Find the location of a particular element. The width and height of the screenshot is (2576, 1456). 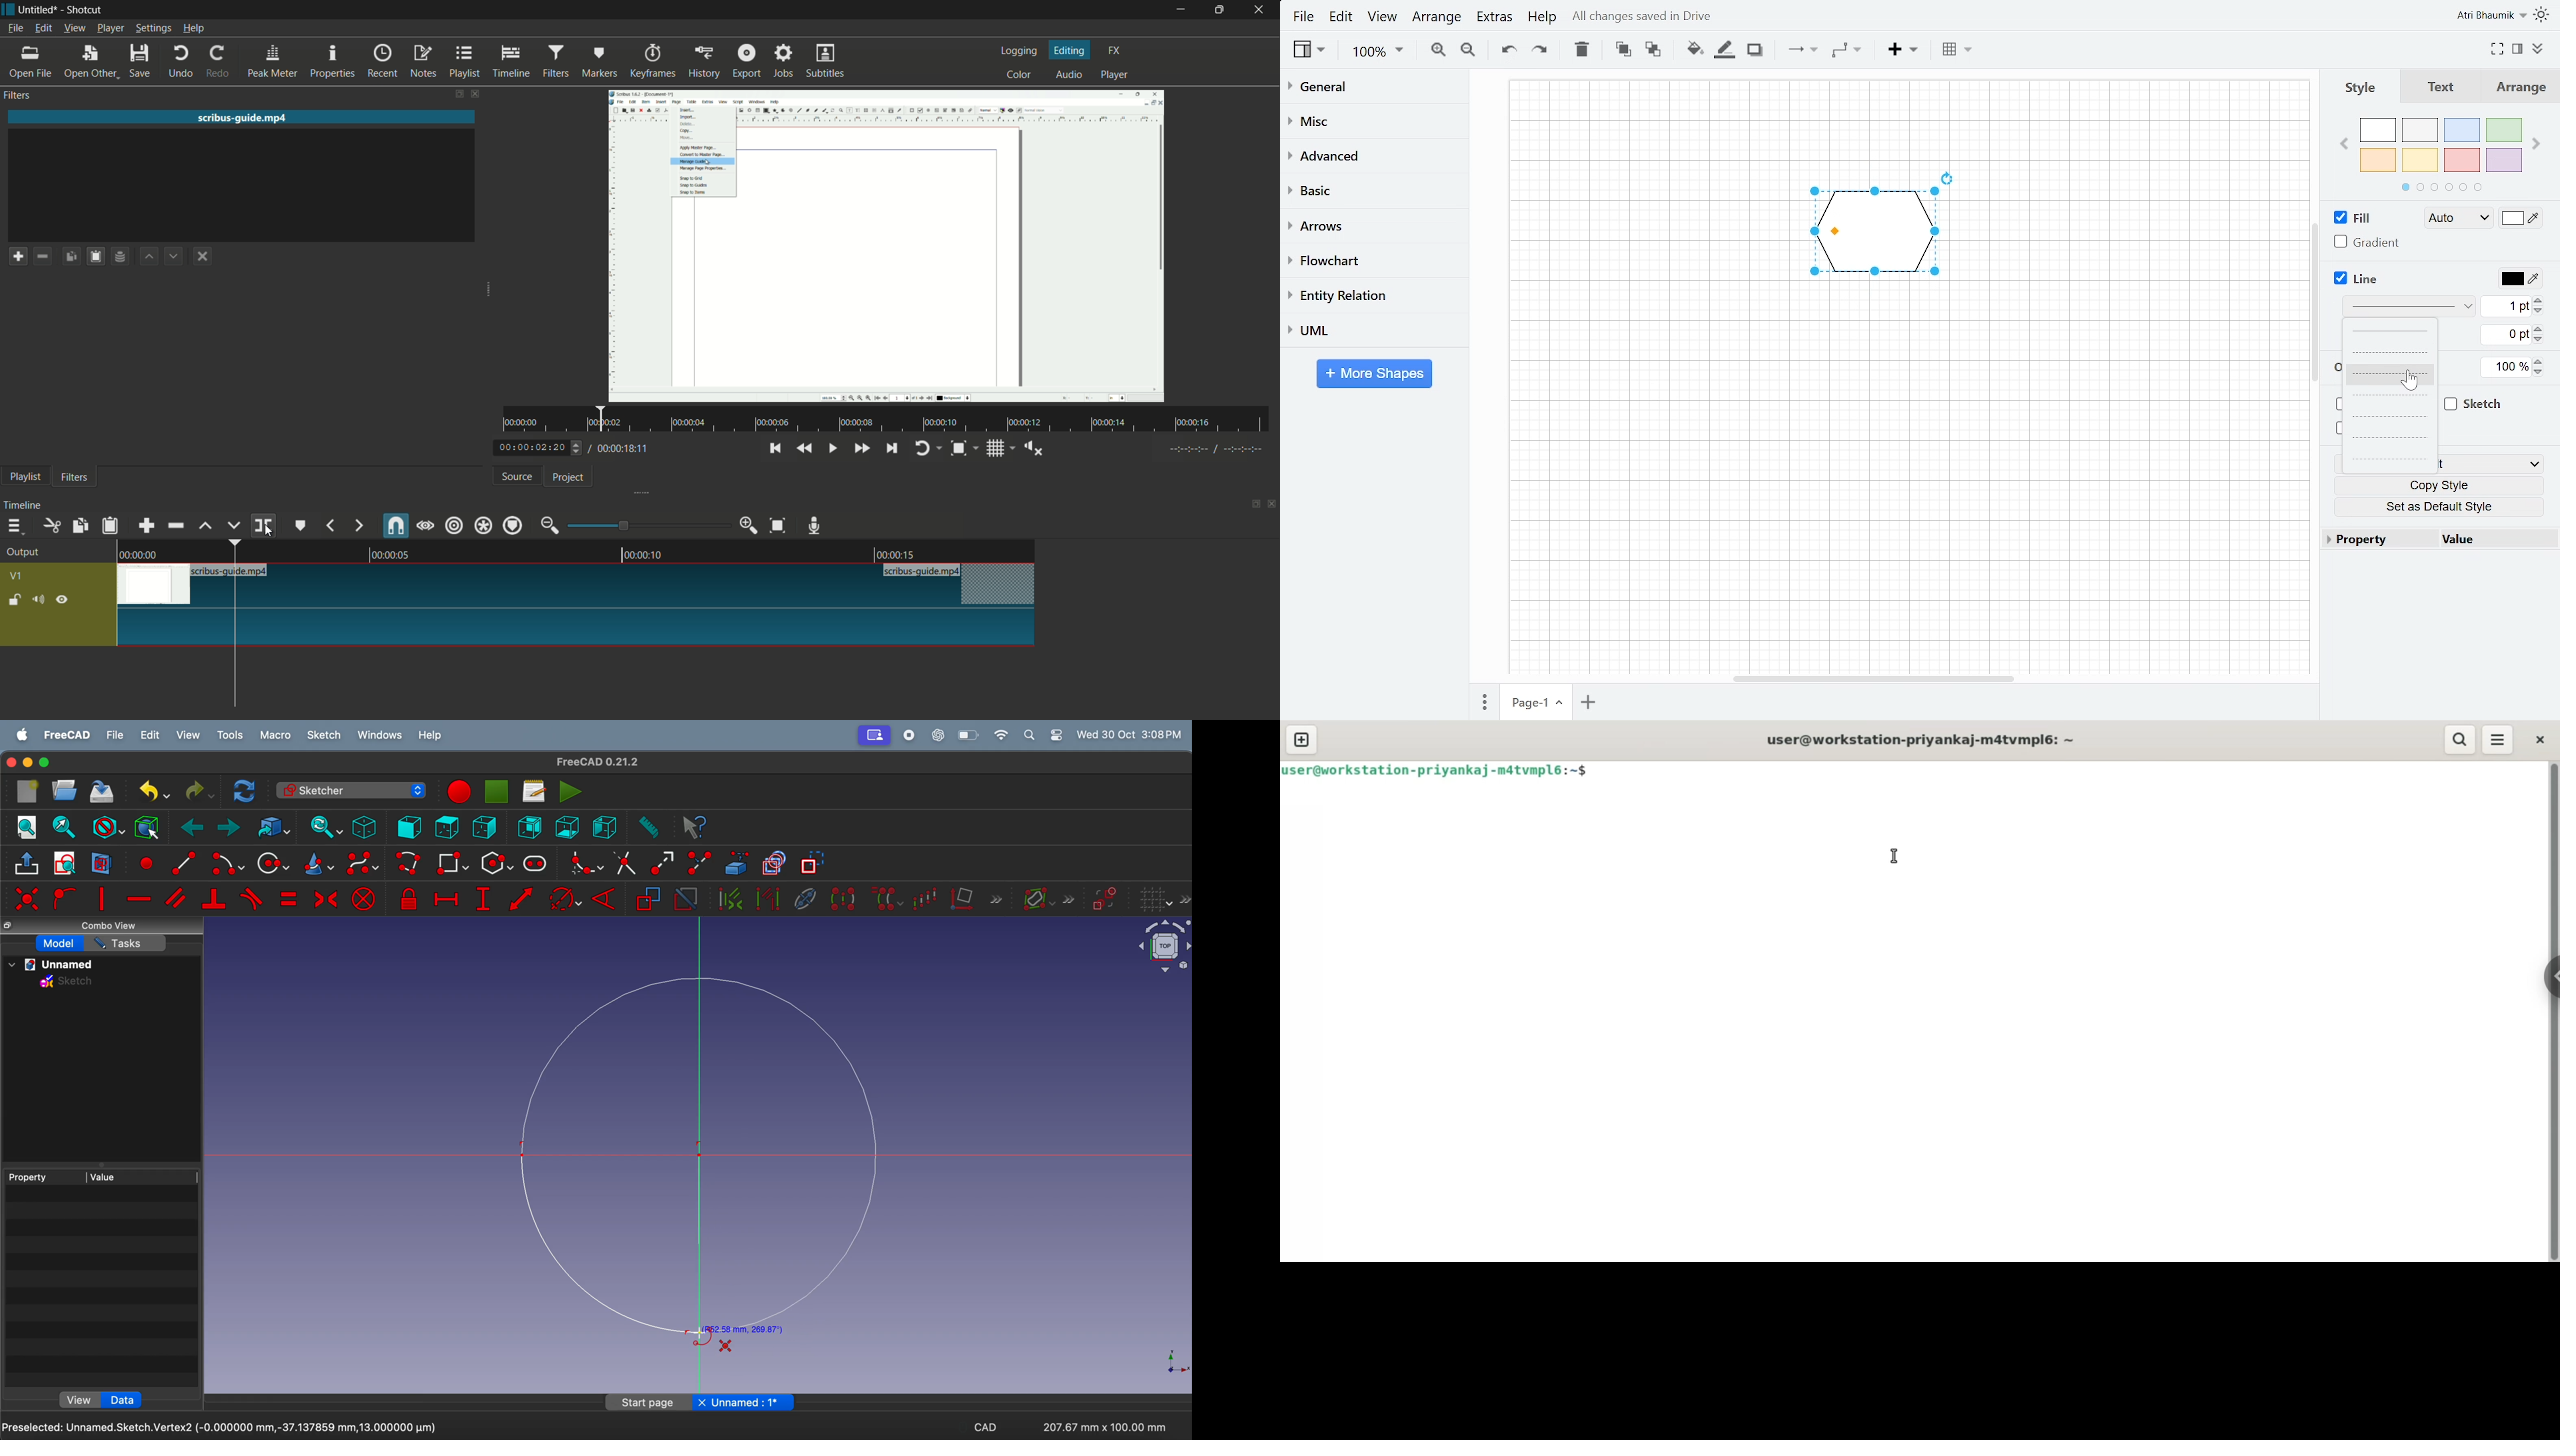

close filters is located at coordinates (474, 93).